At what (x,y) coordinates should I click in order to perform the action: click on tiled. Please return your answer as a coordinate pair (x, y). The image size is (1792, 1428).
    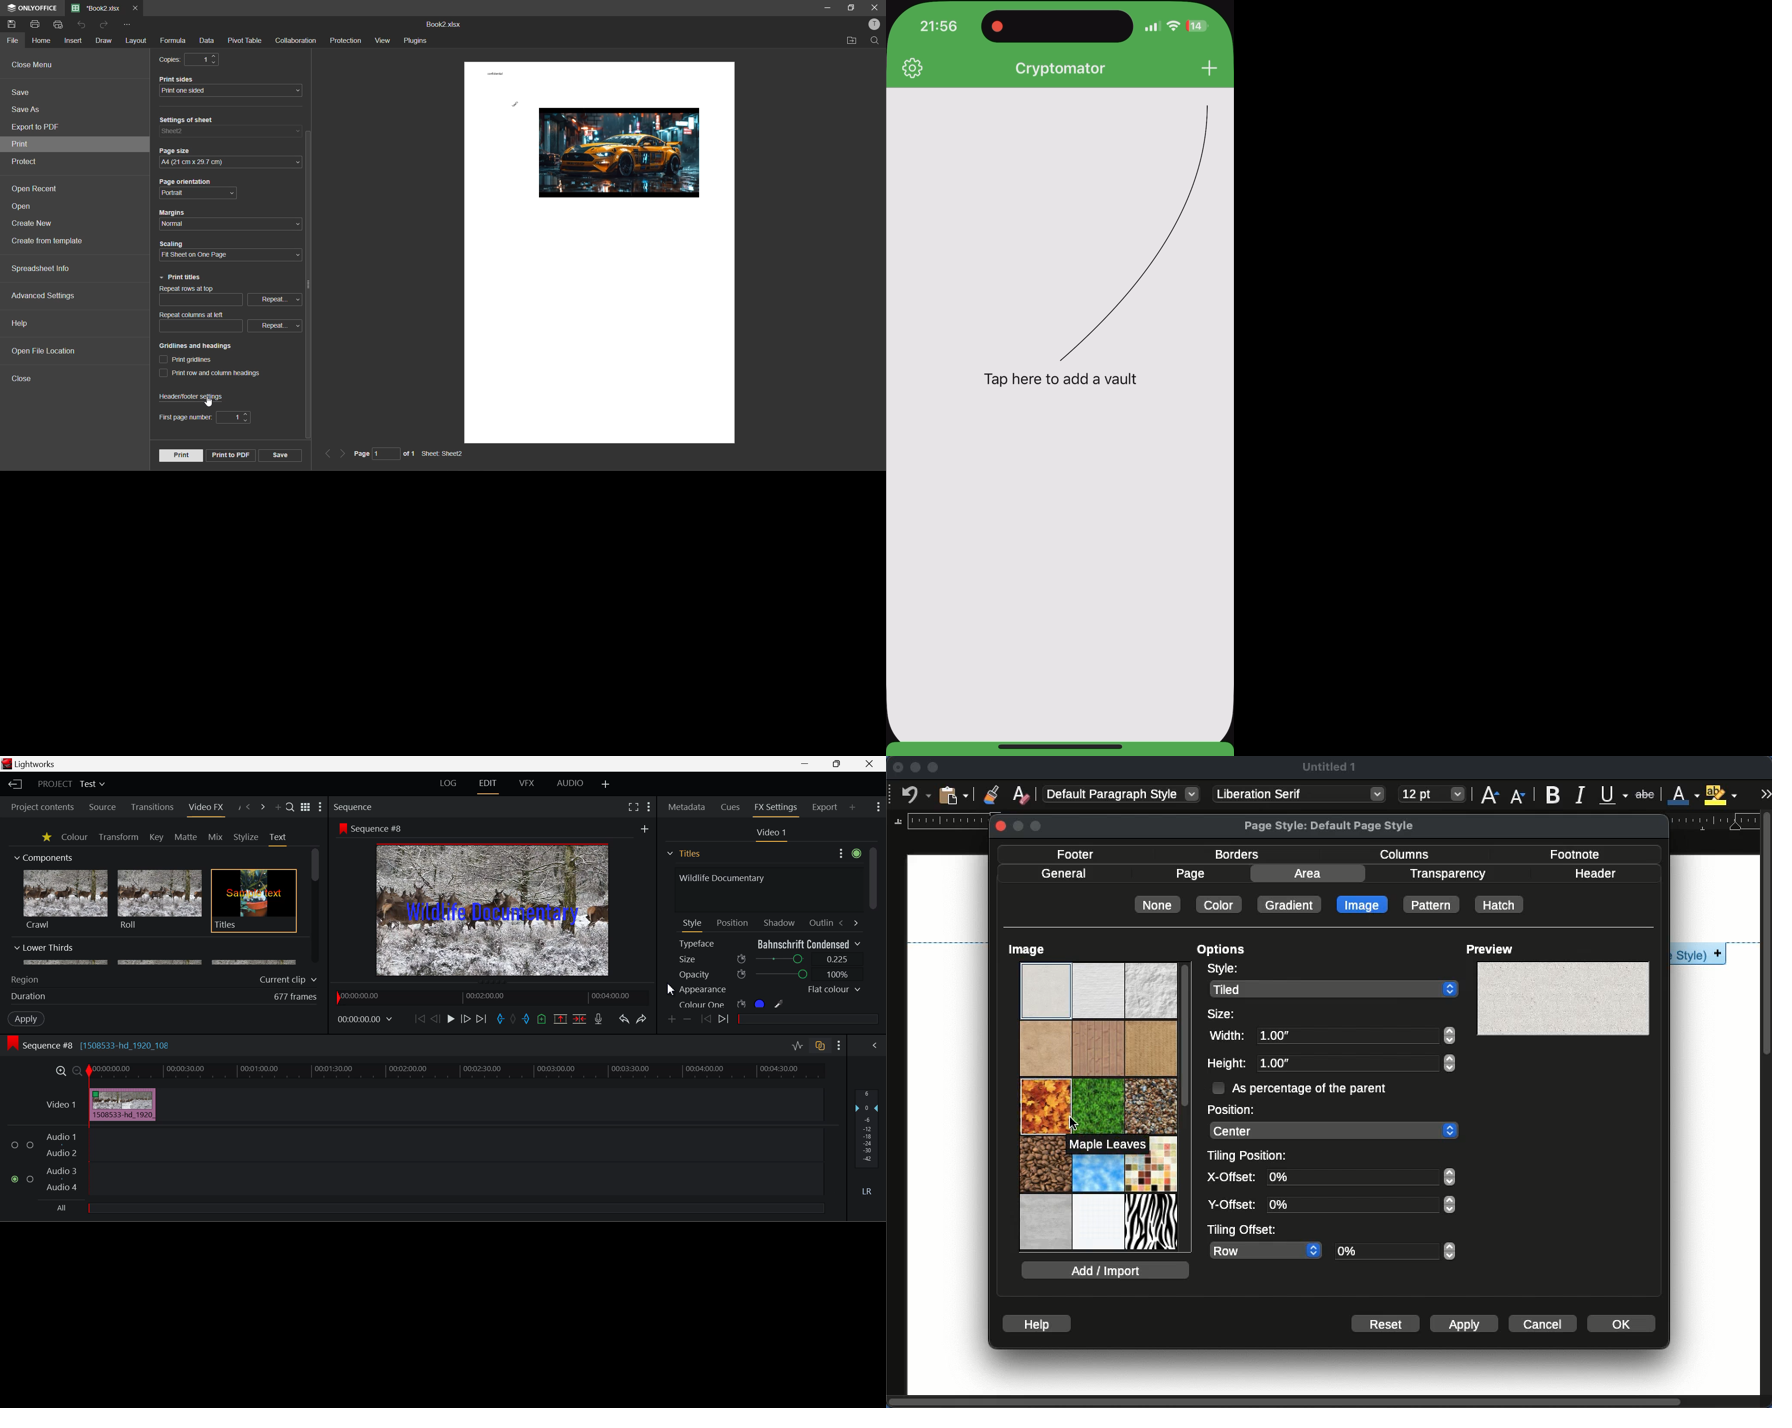
    Looking at the image, I should click on (1333, 990).